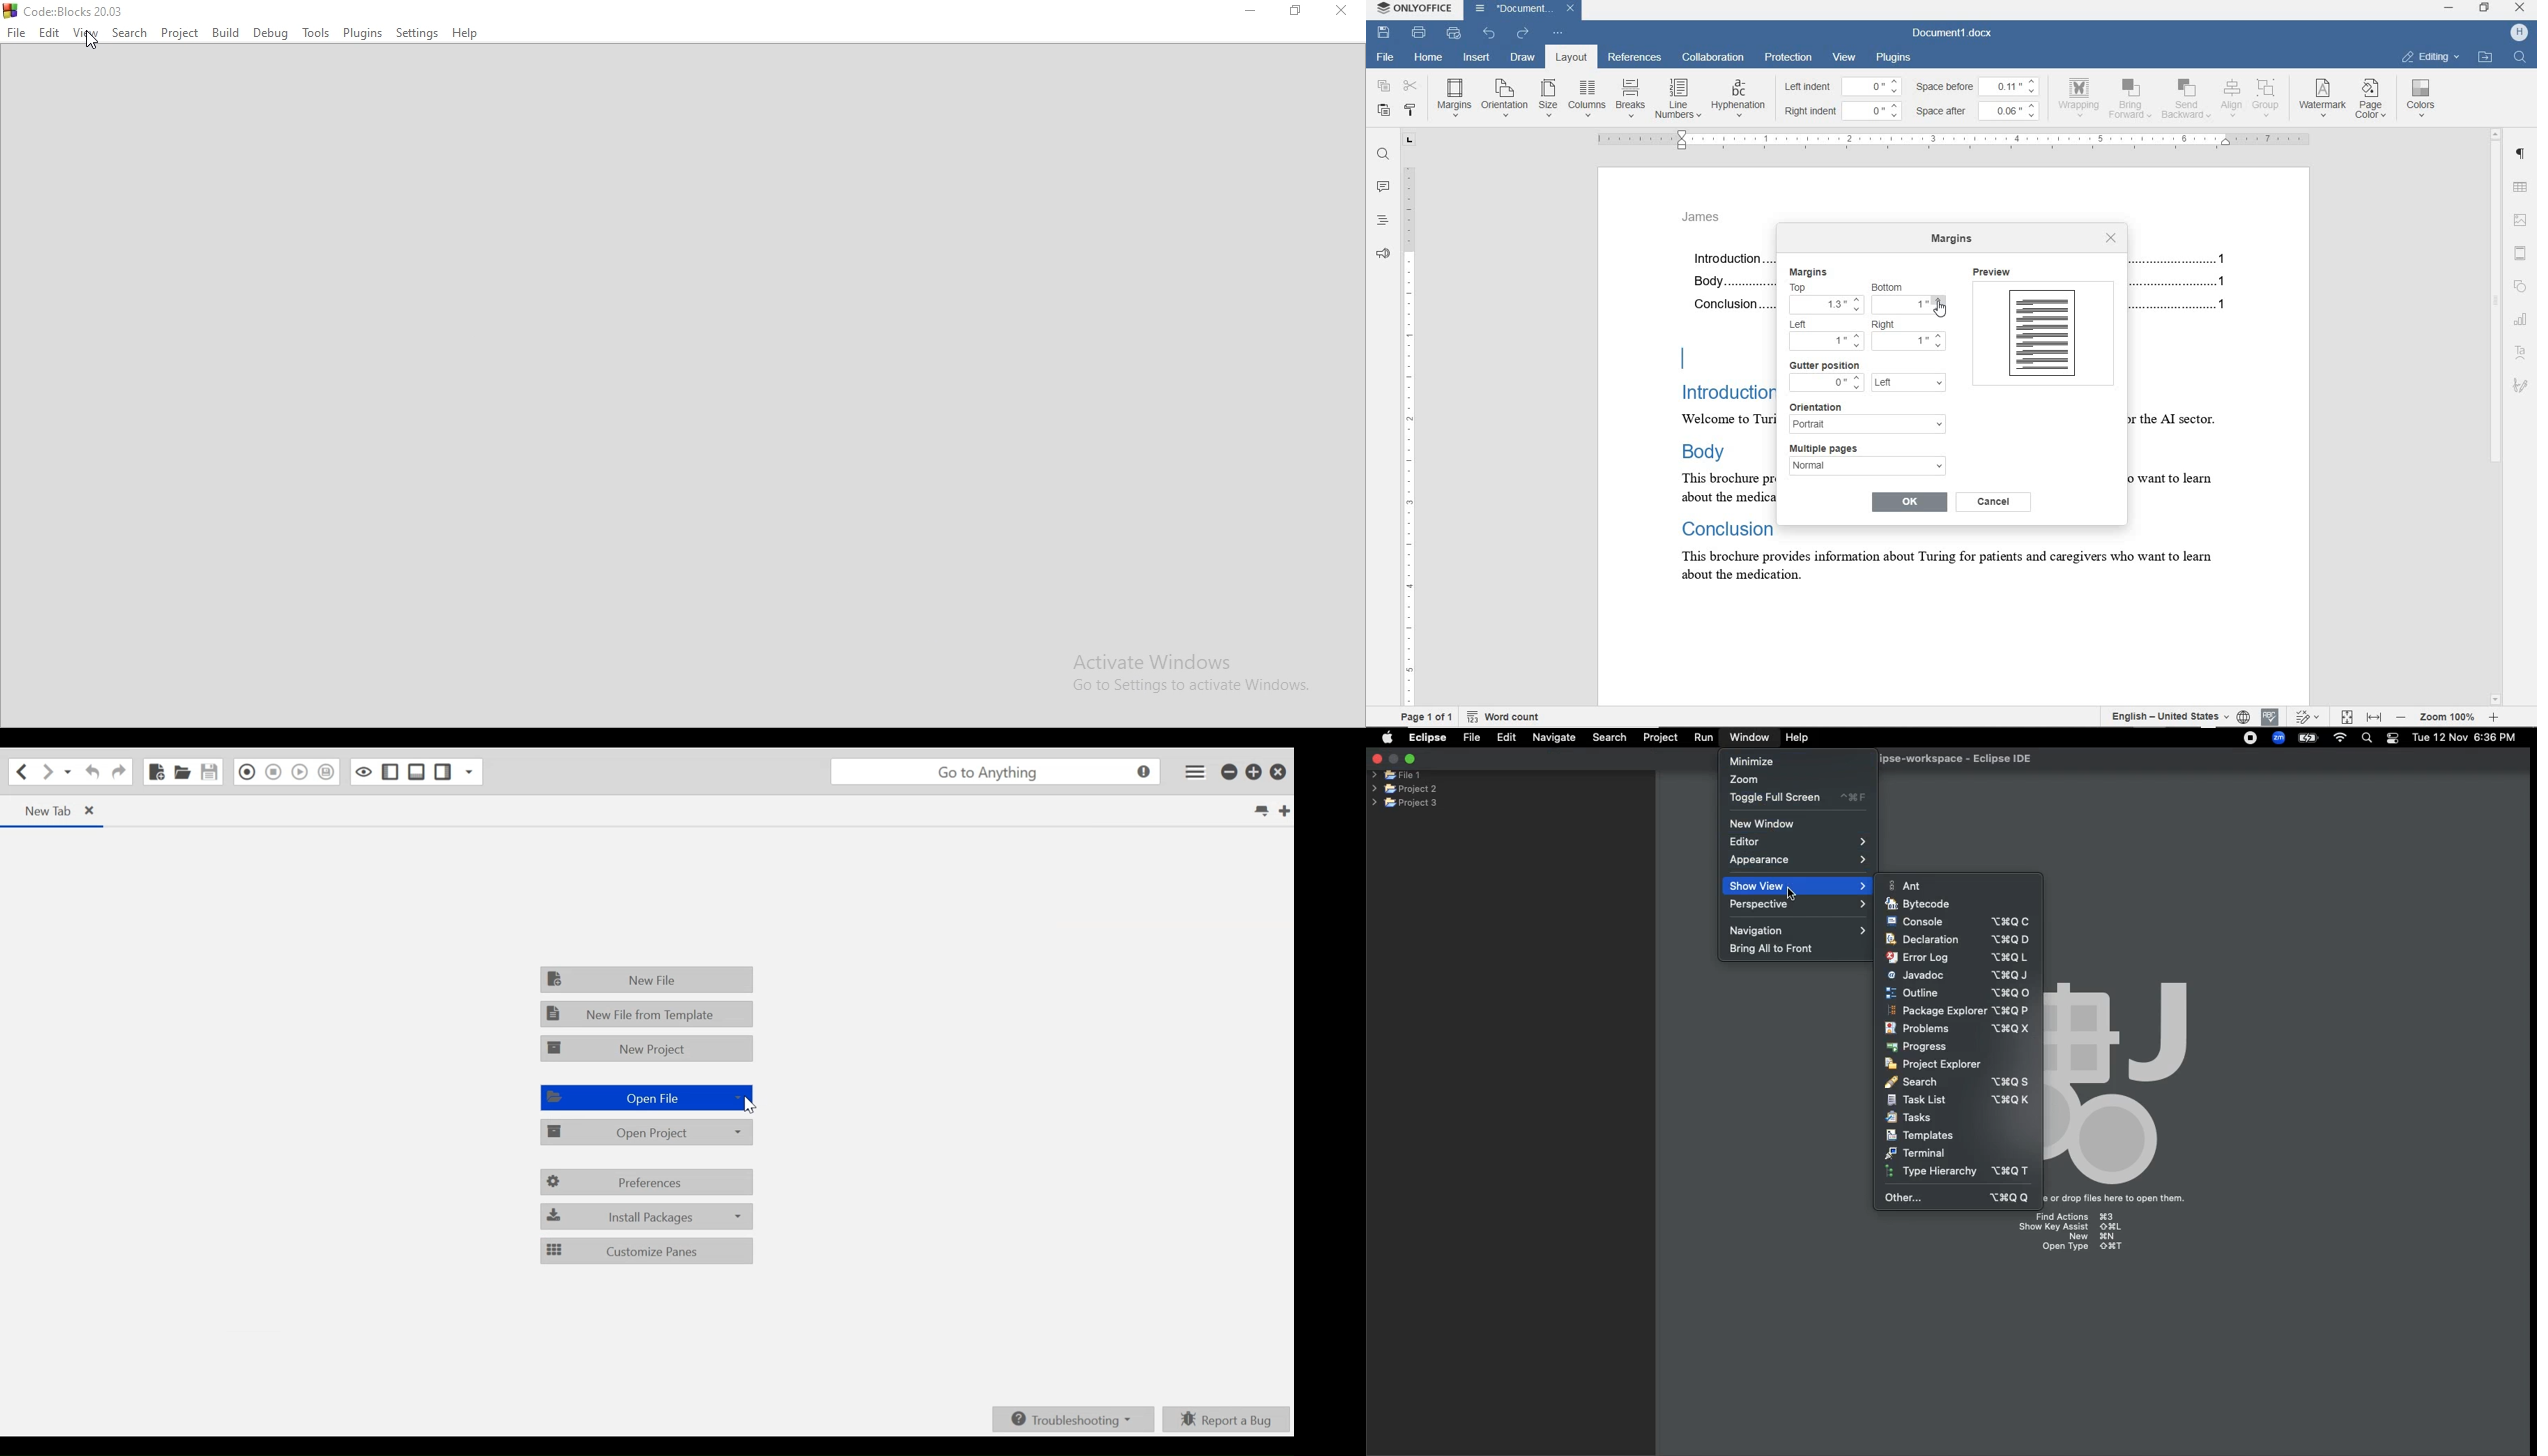 The width and height of the screenshot is (2548, 1456). What do you see at coordinates (86, 34) in the screenshot?
I see `View ` at bounding box center [86, 34].